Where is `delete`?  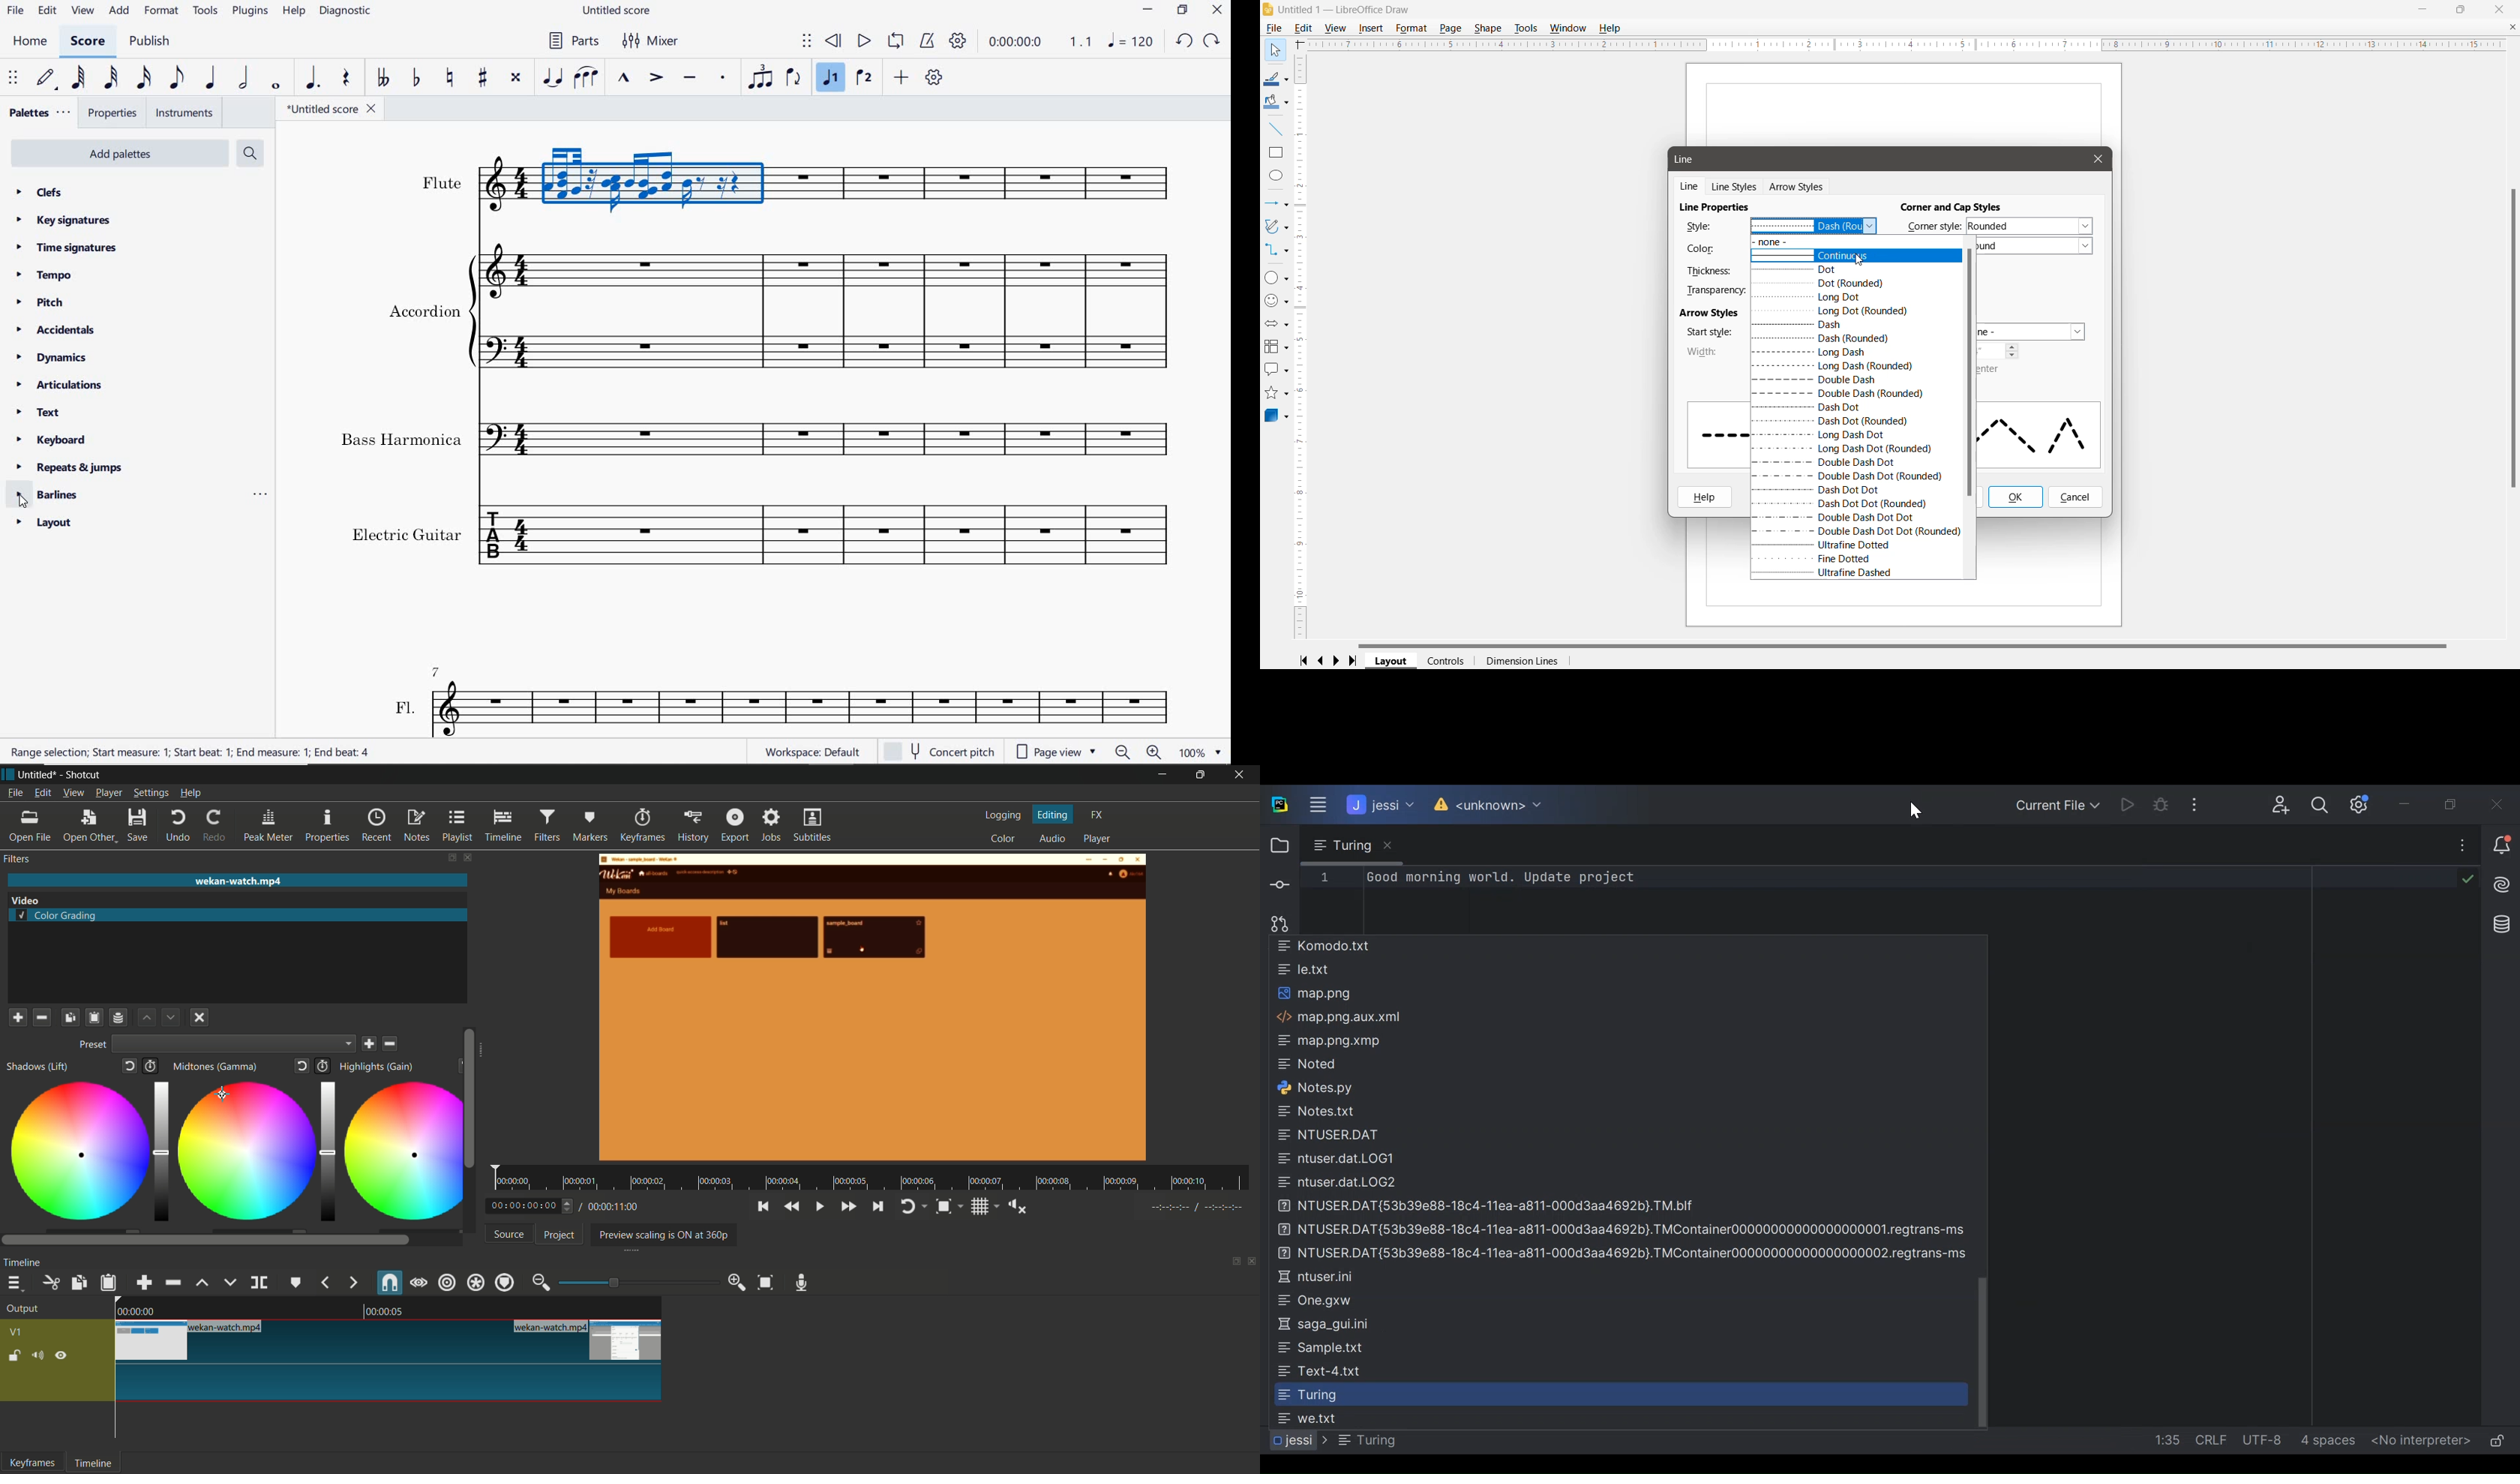
delete is located at coordinates (391, 1043).